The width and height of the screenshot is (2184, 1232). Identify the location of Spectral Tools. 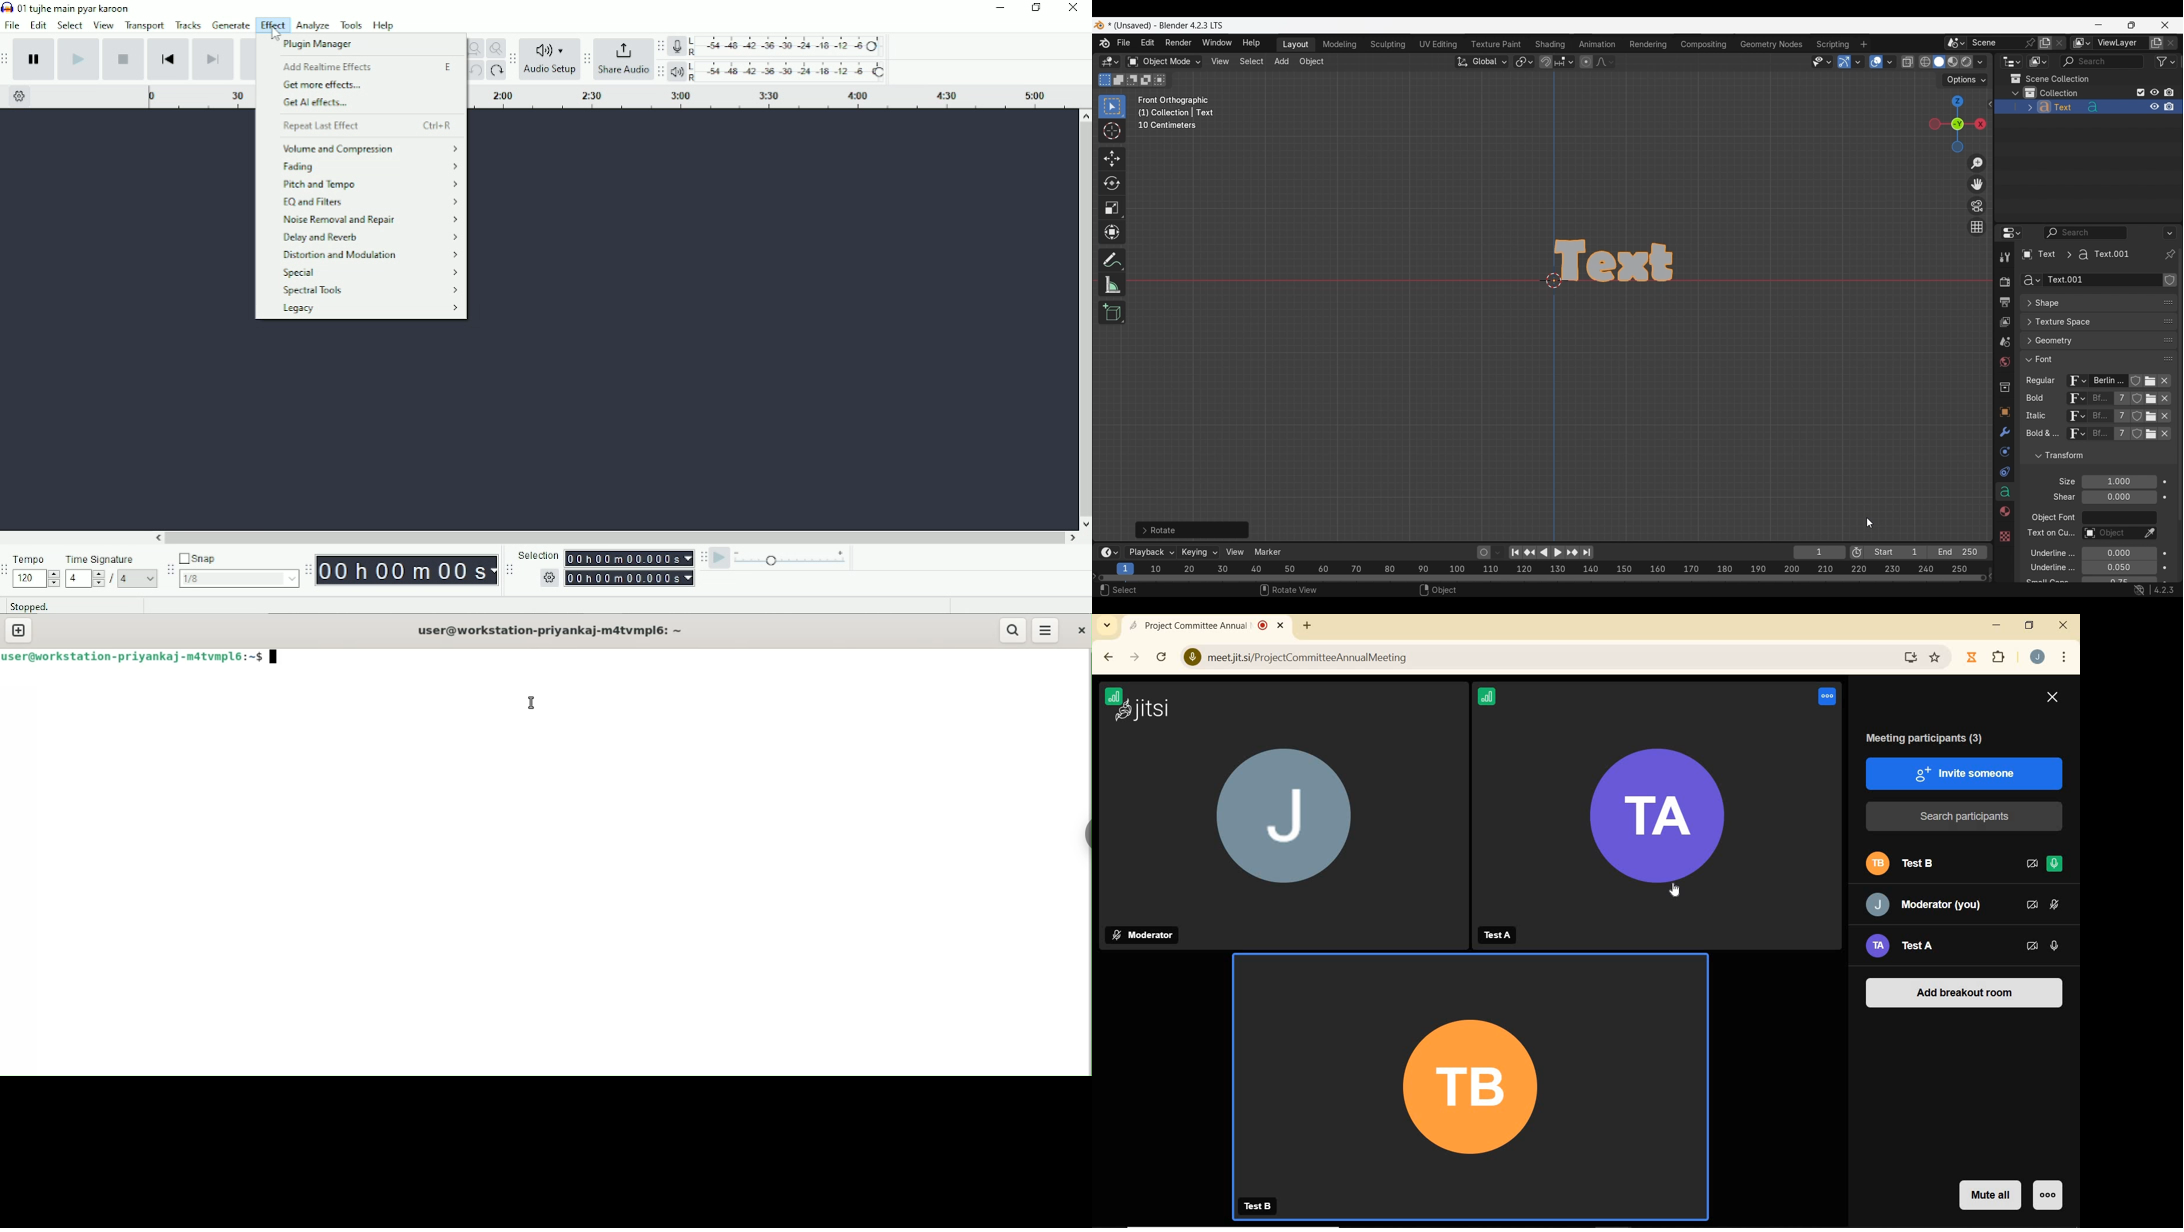
(367, 291).